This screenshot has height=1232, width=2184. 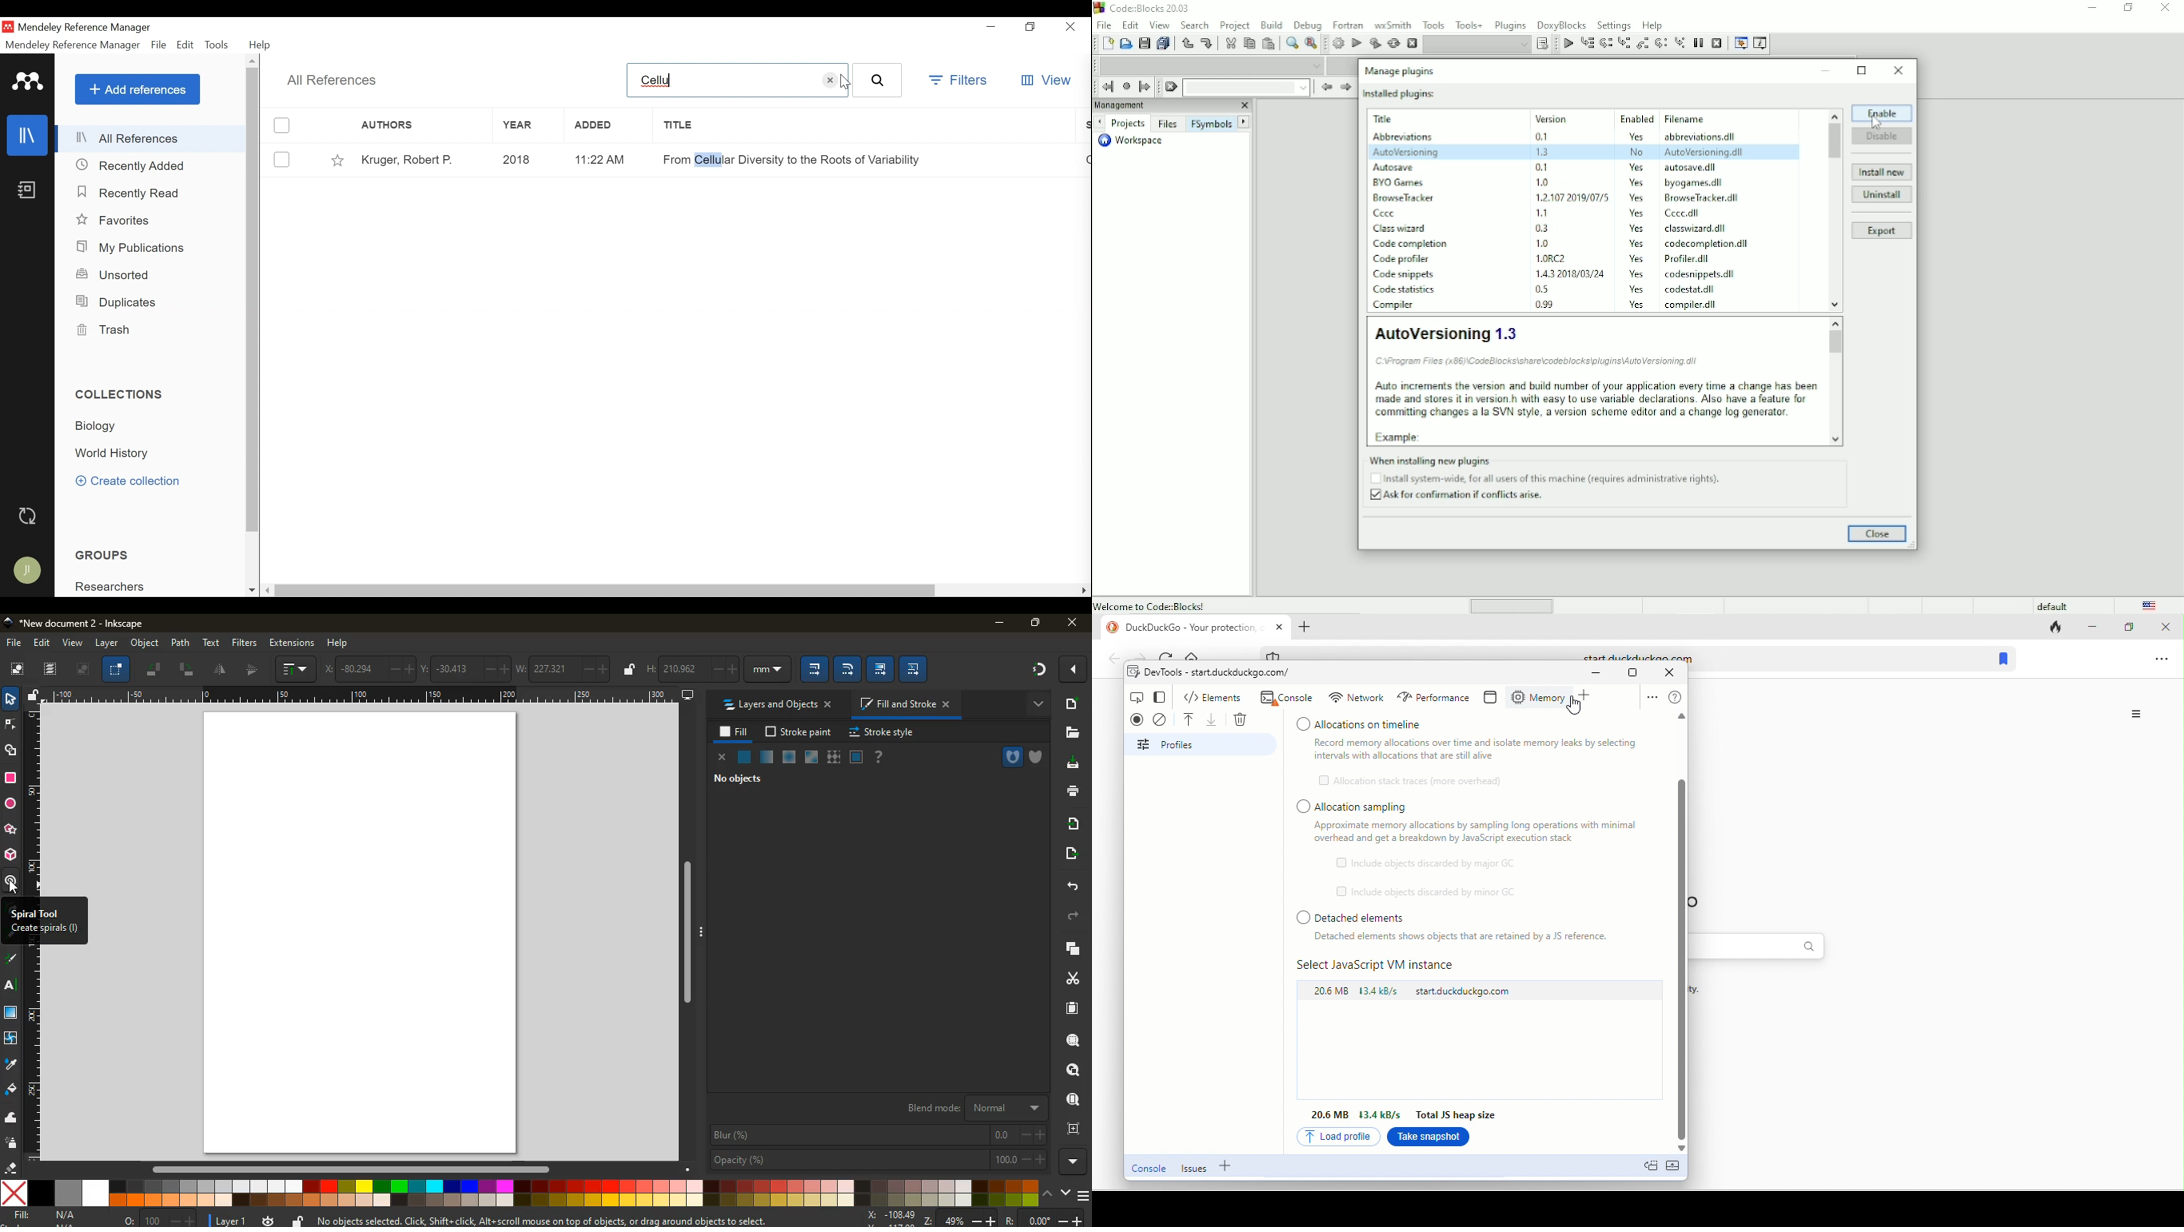 What do you see at coordinates (117, 671) in the screenshot?
I see `select` at bounding box center [117, 671].